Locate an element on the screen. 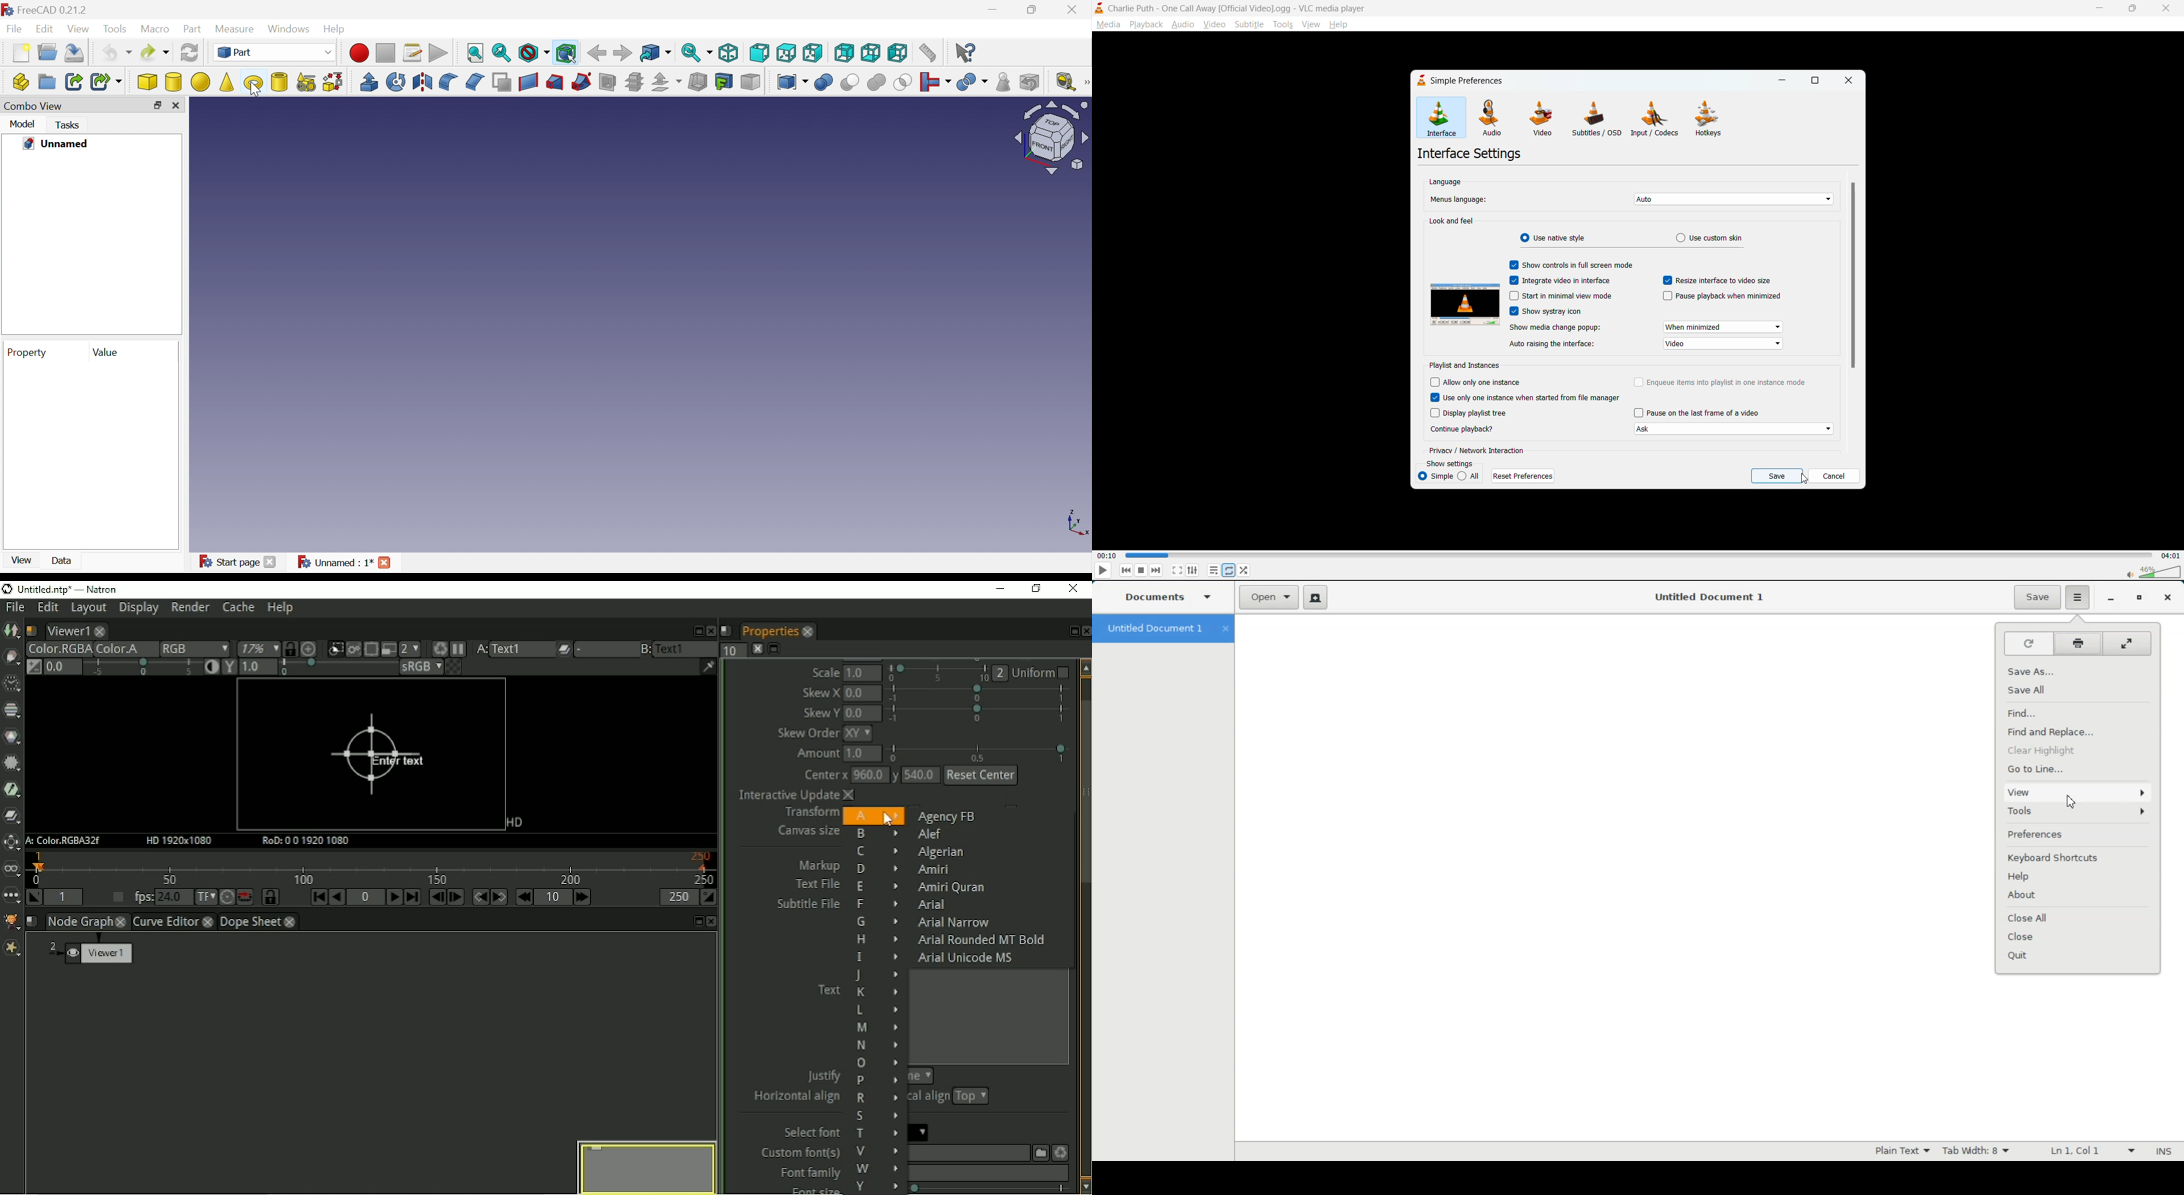  Isometric is located at coordinates (729, 54).